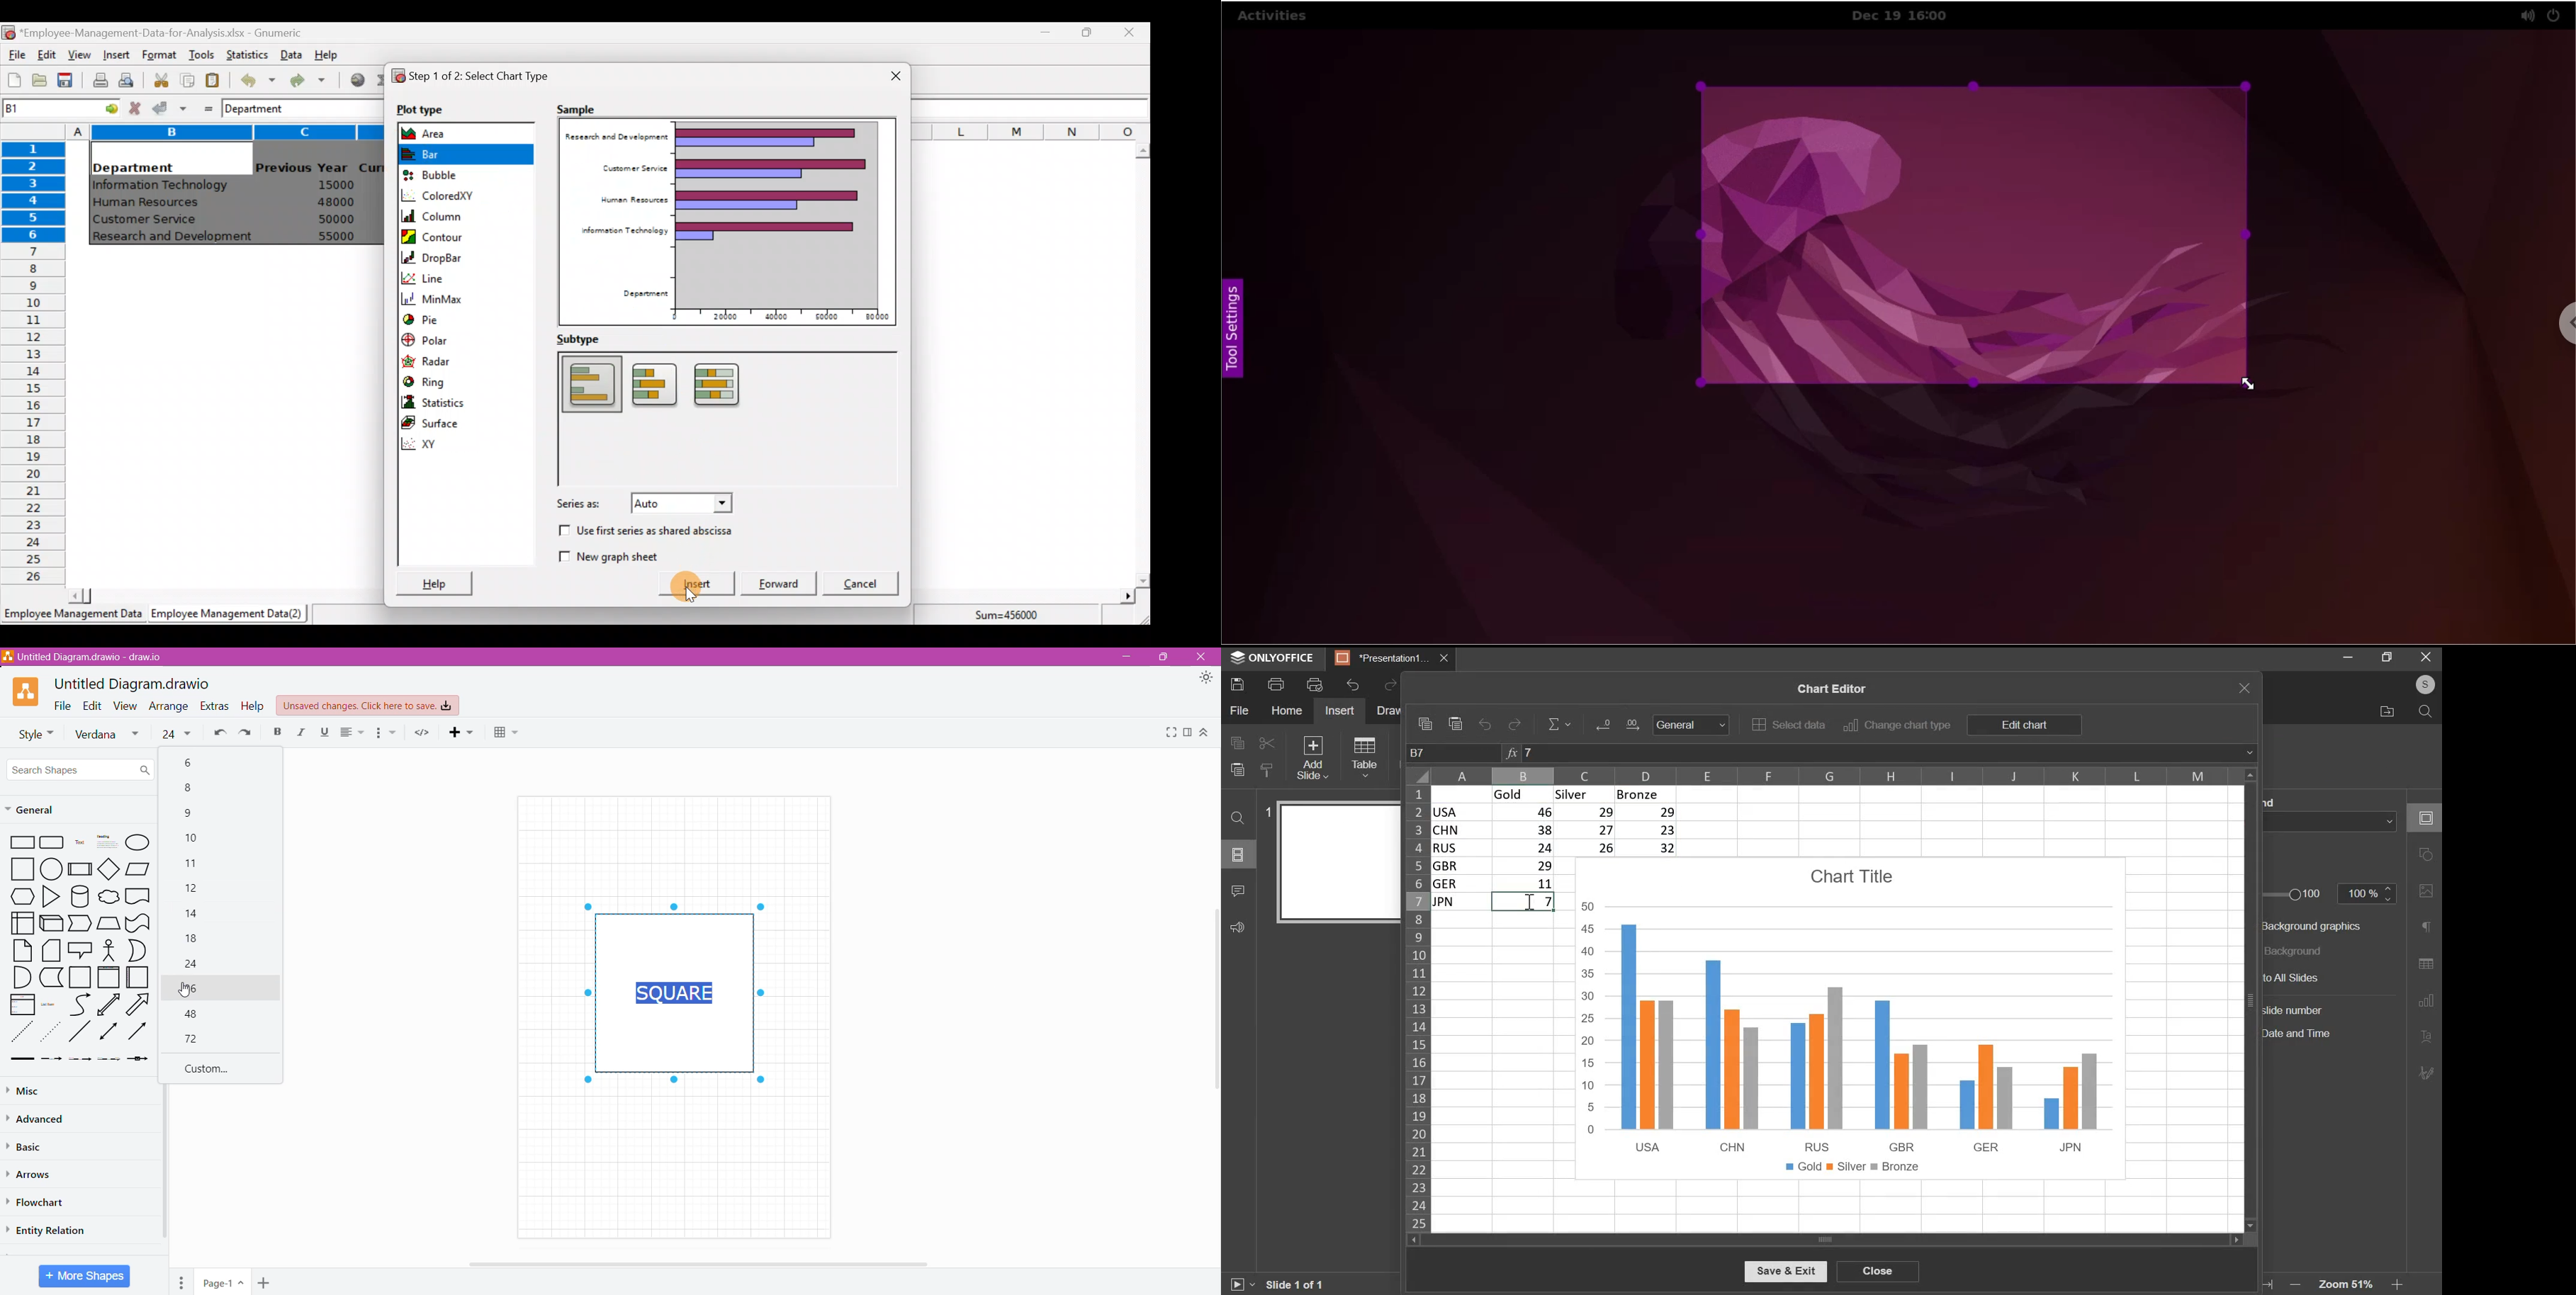 The height and width of the screenshot is (1316, 2576). Describe the element at coordinates (1461, 867) in the screenshot. I see `gbr` at that location.